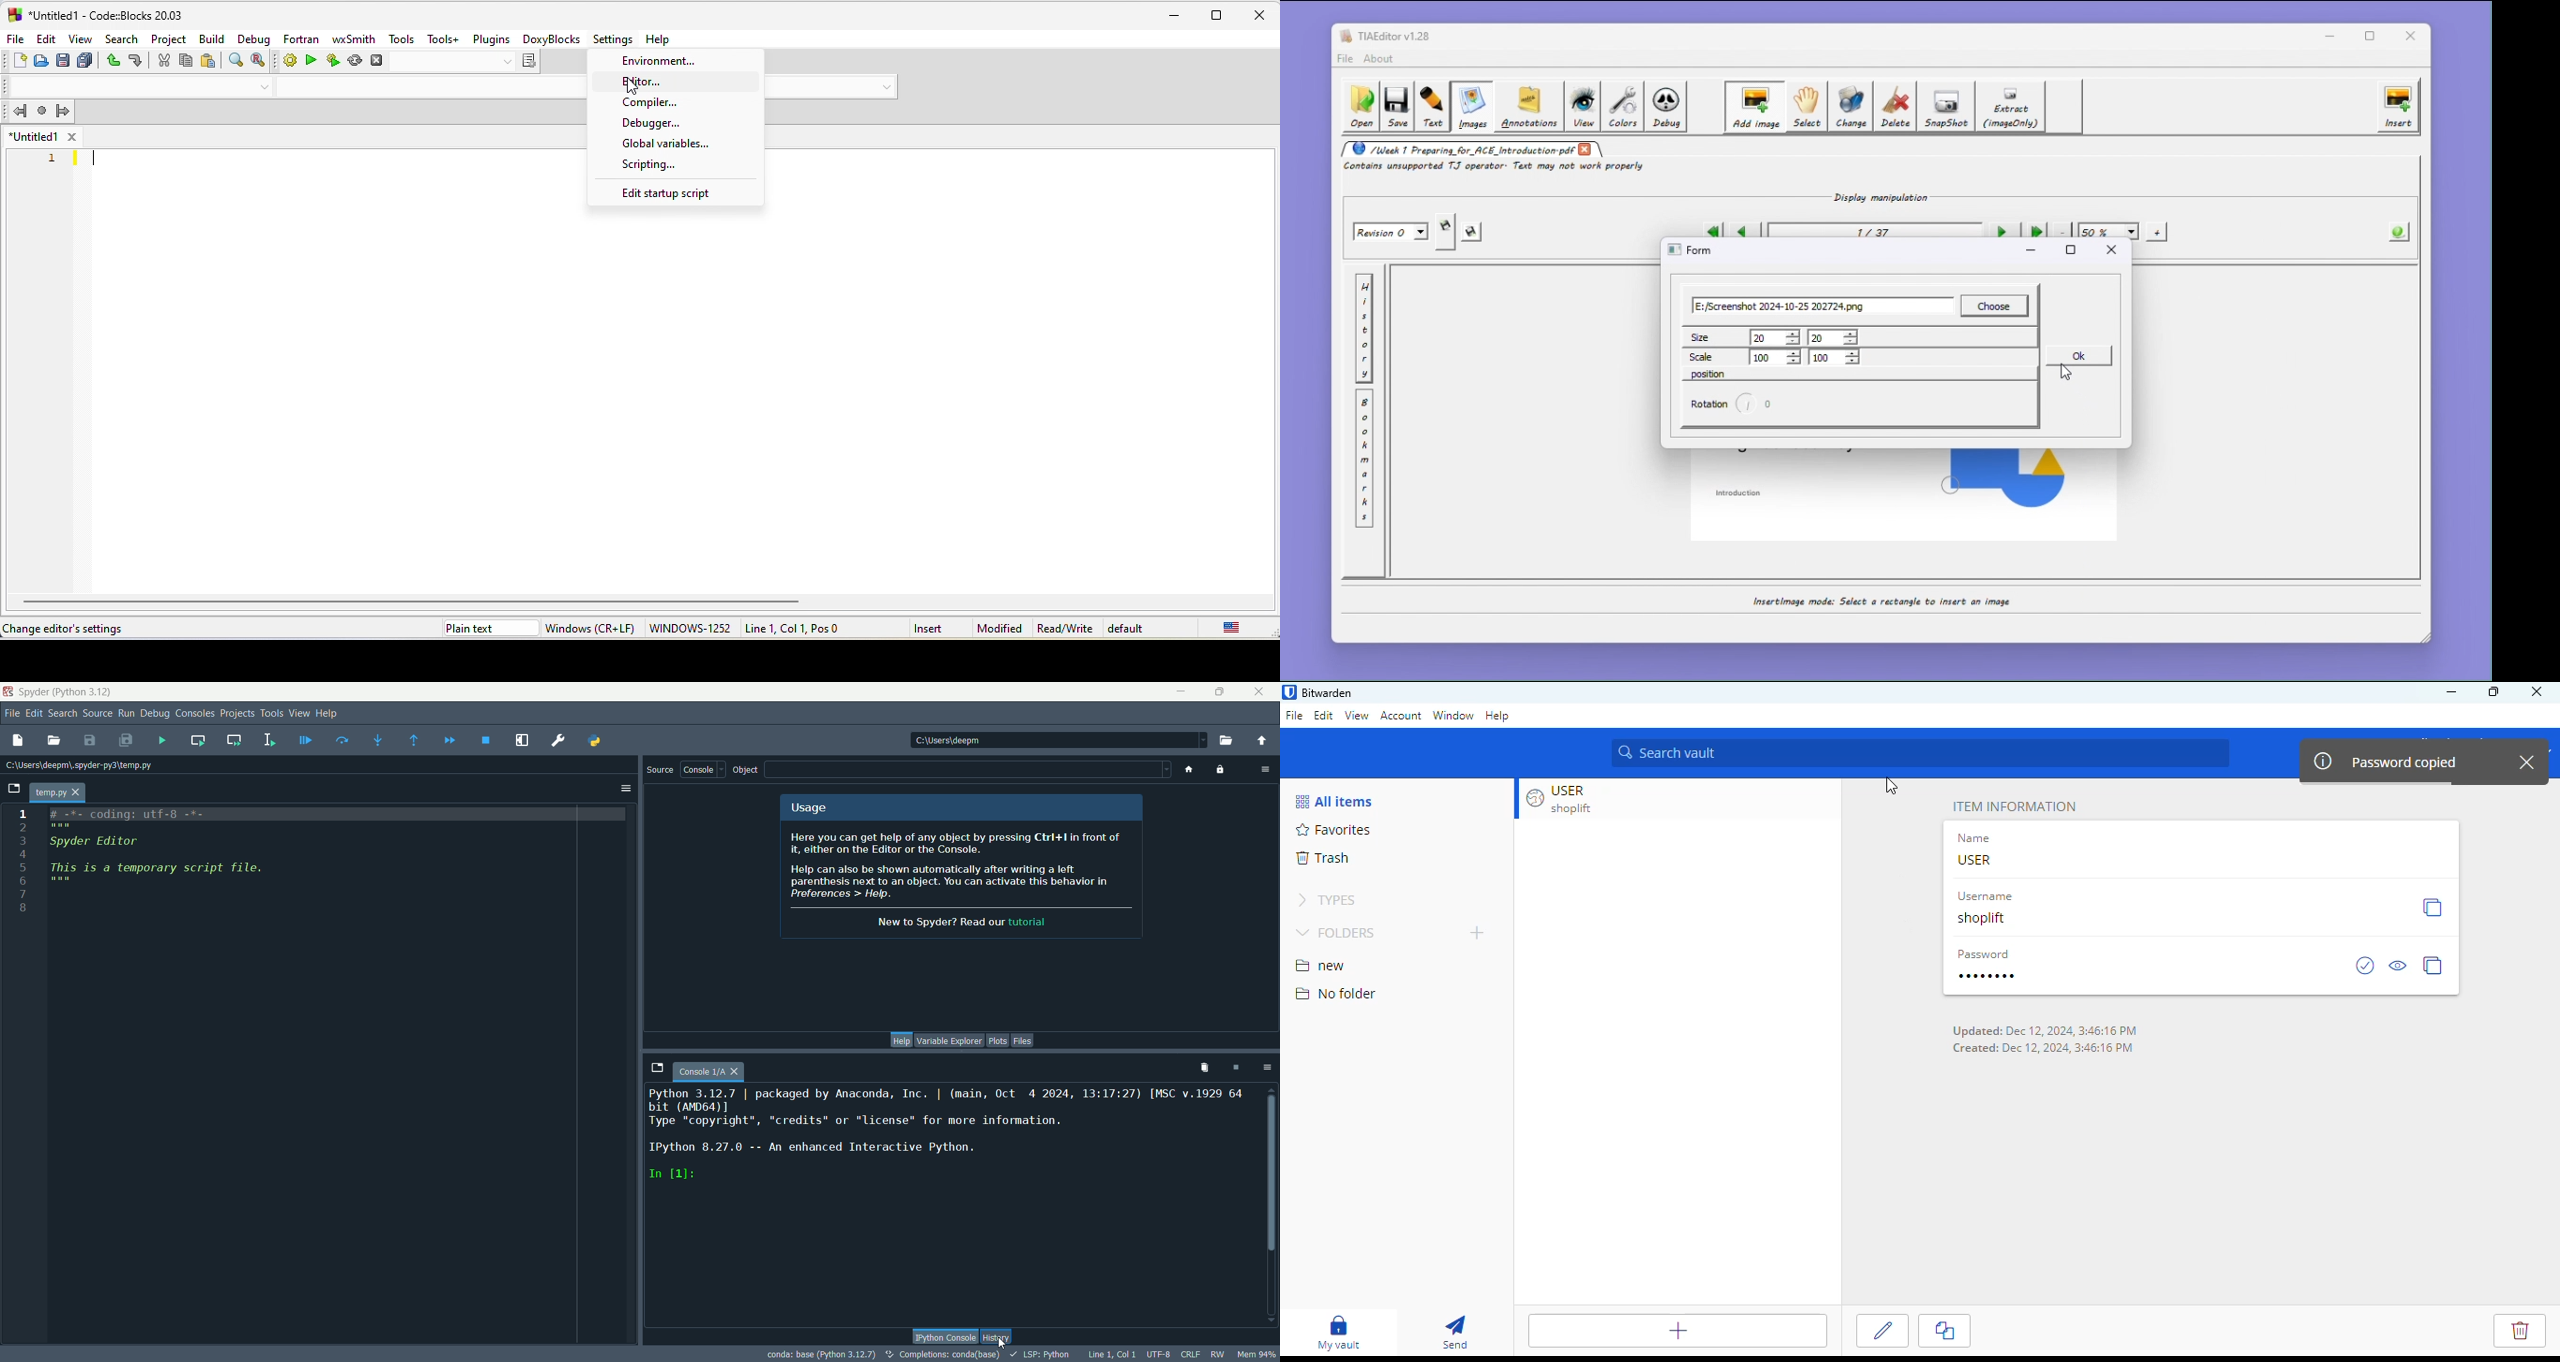 Image resolution: width=2576 pixels, height=1372 pixels. I want to click on debugger, so click(653, 122).